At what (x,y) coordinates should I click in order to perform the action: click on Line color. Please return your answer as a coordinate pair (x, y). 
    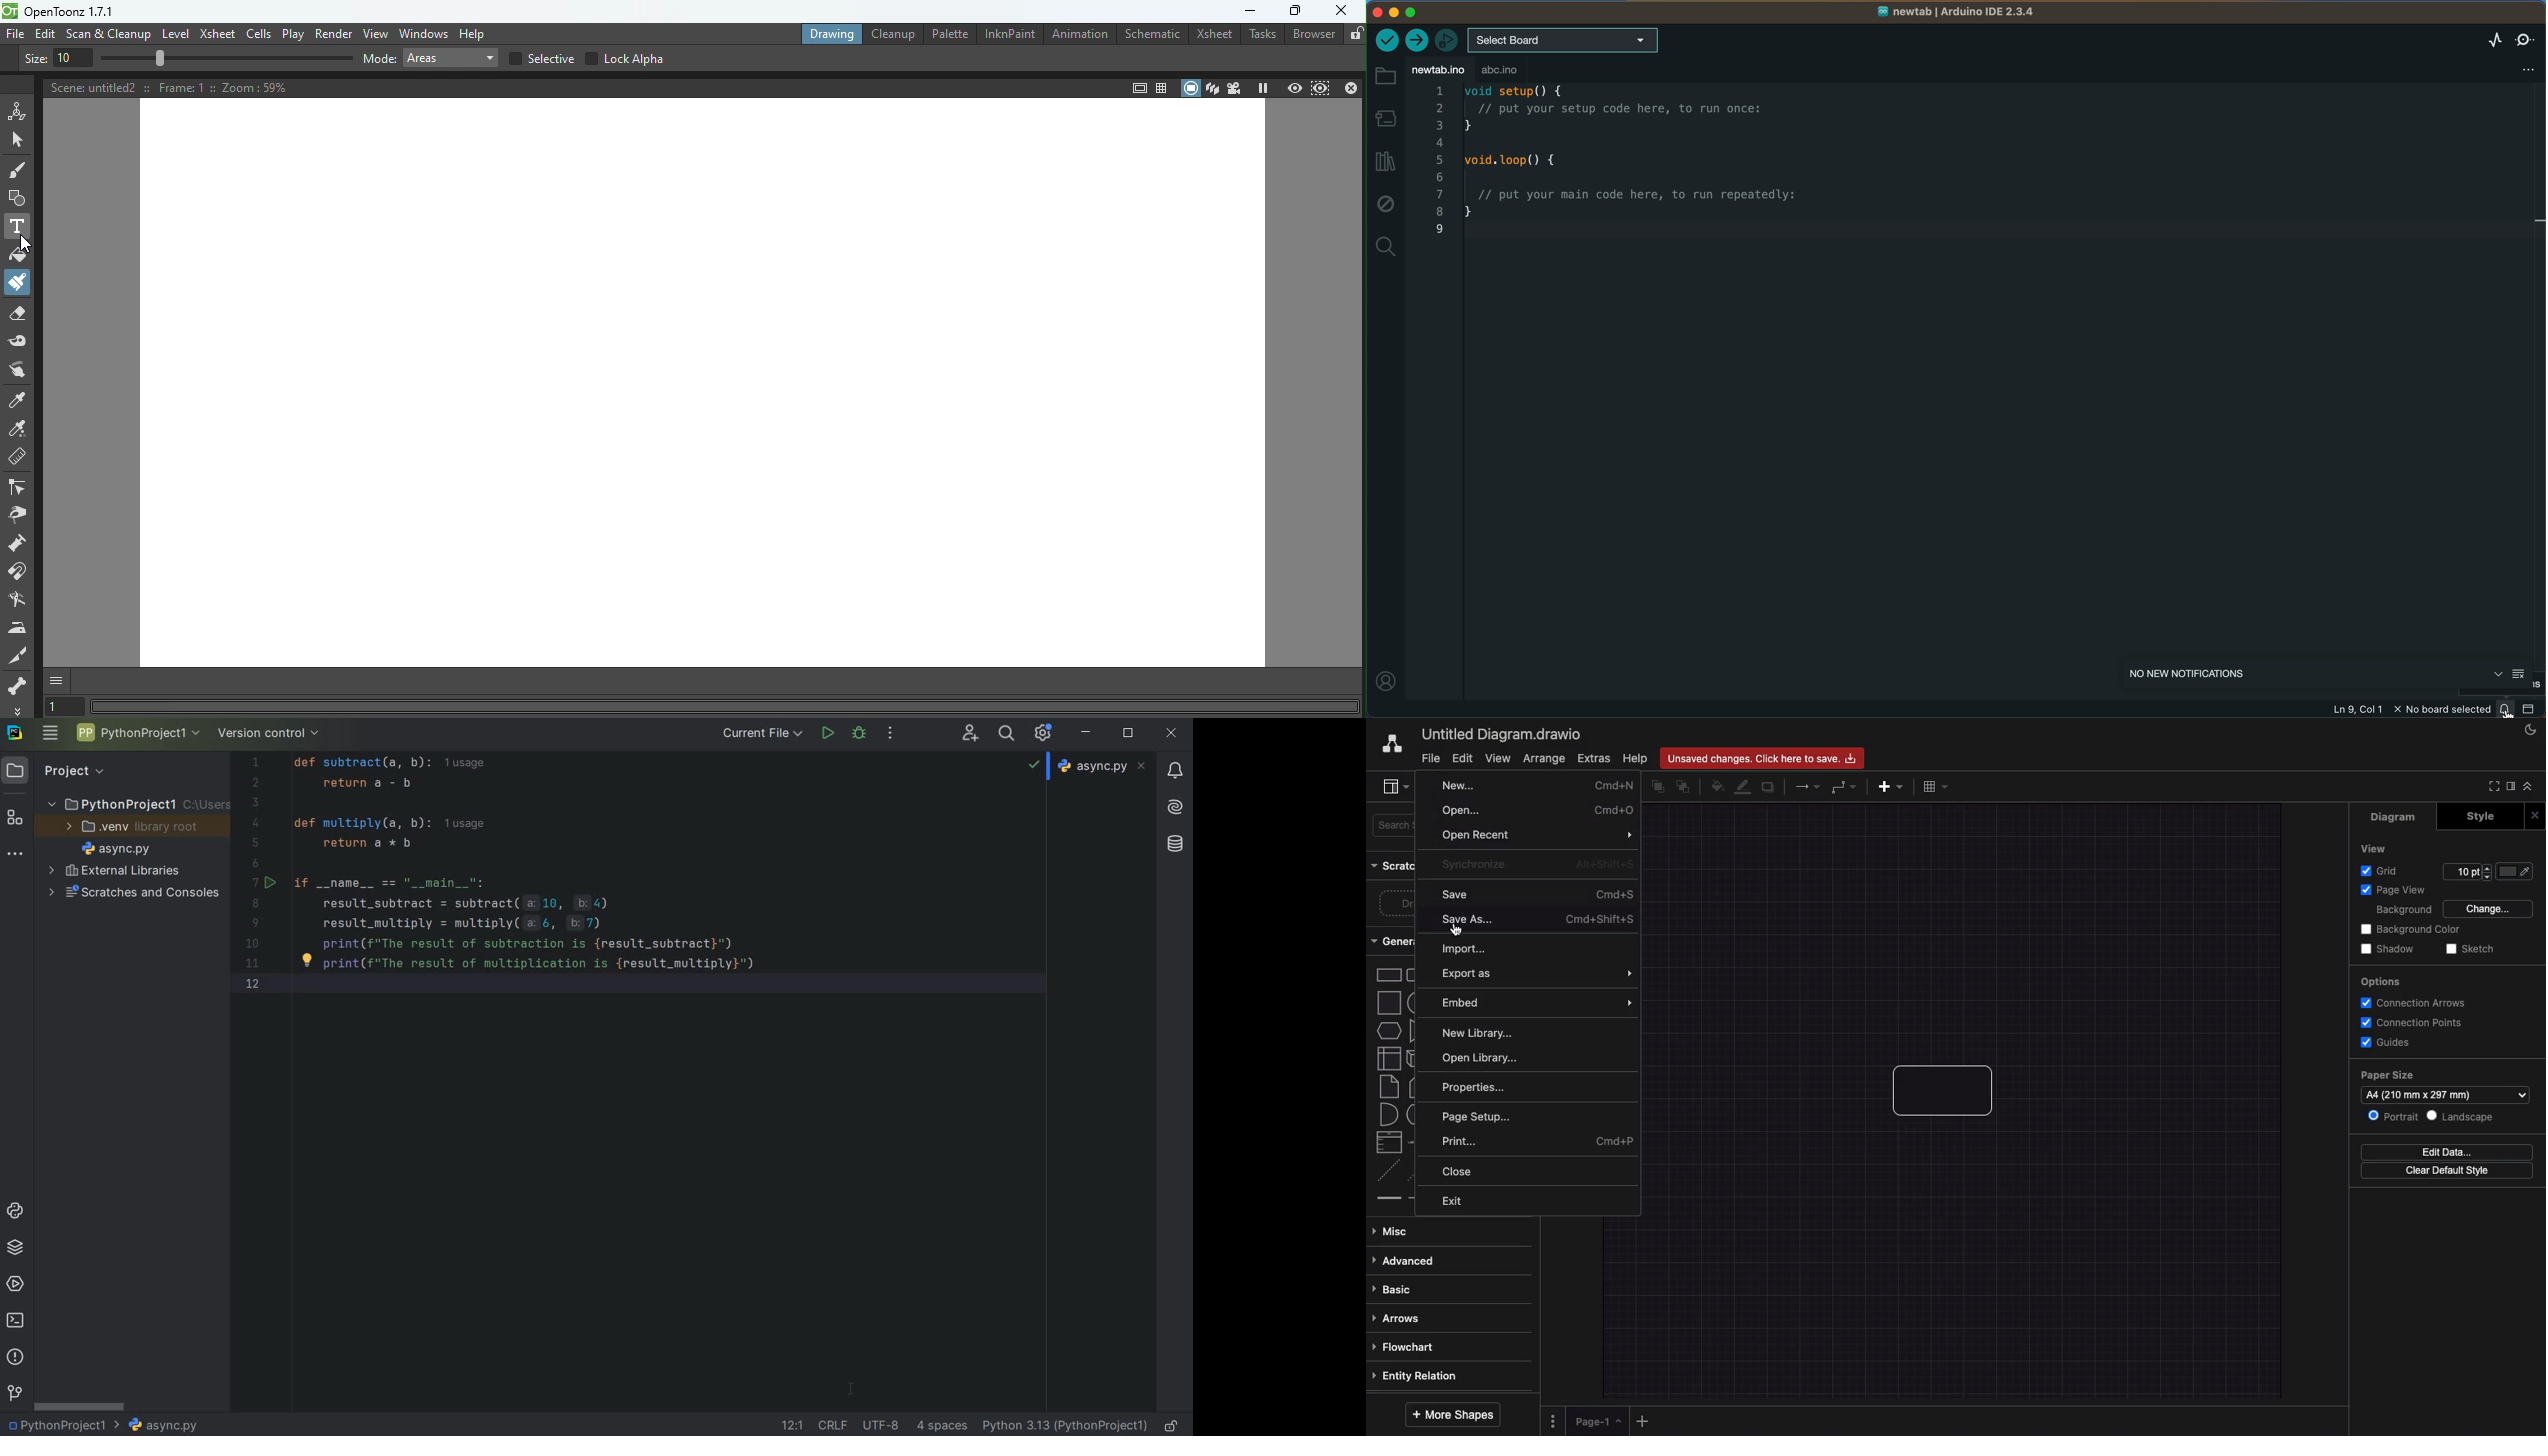
    Looking at the image, I should click on (1745, 788).